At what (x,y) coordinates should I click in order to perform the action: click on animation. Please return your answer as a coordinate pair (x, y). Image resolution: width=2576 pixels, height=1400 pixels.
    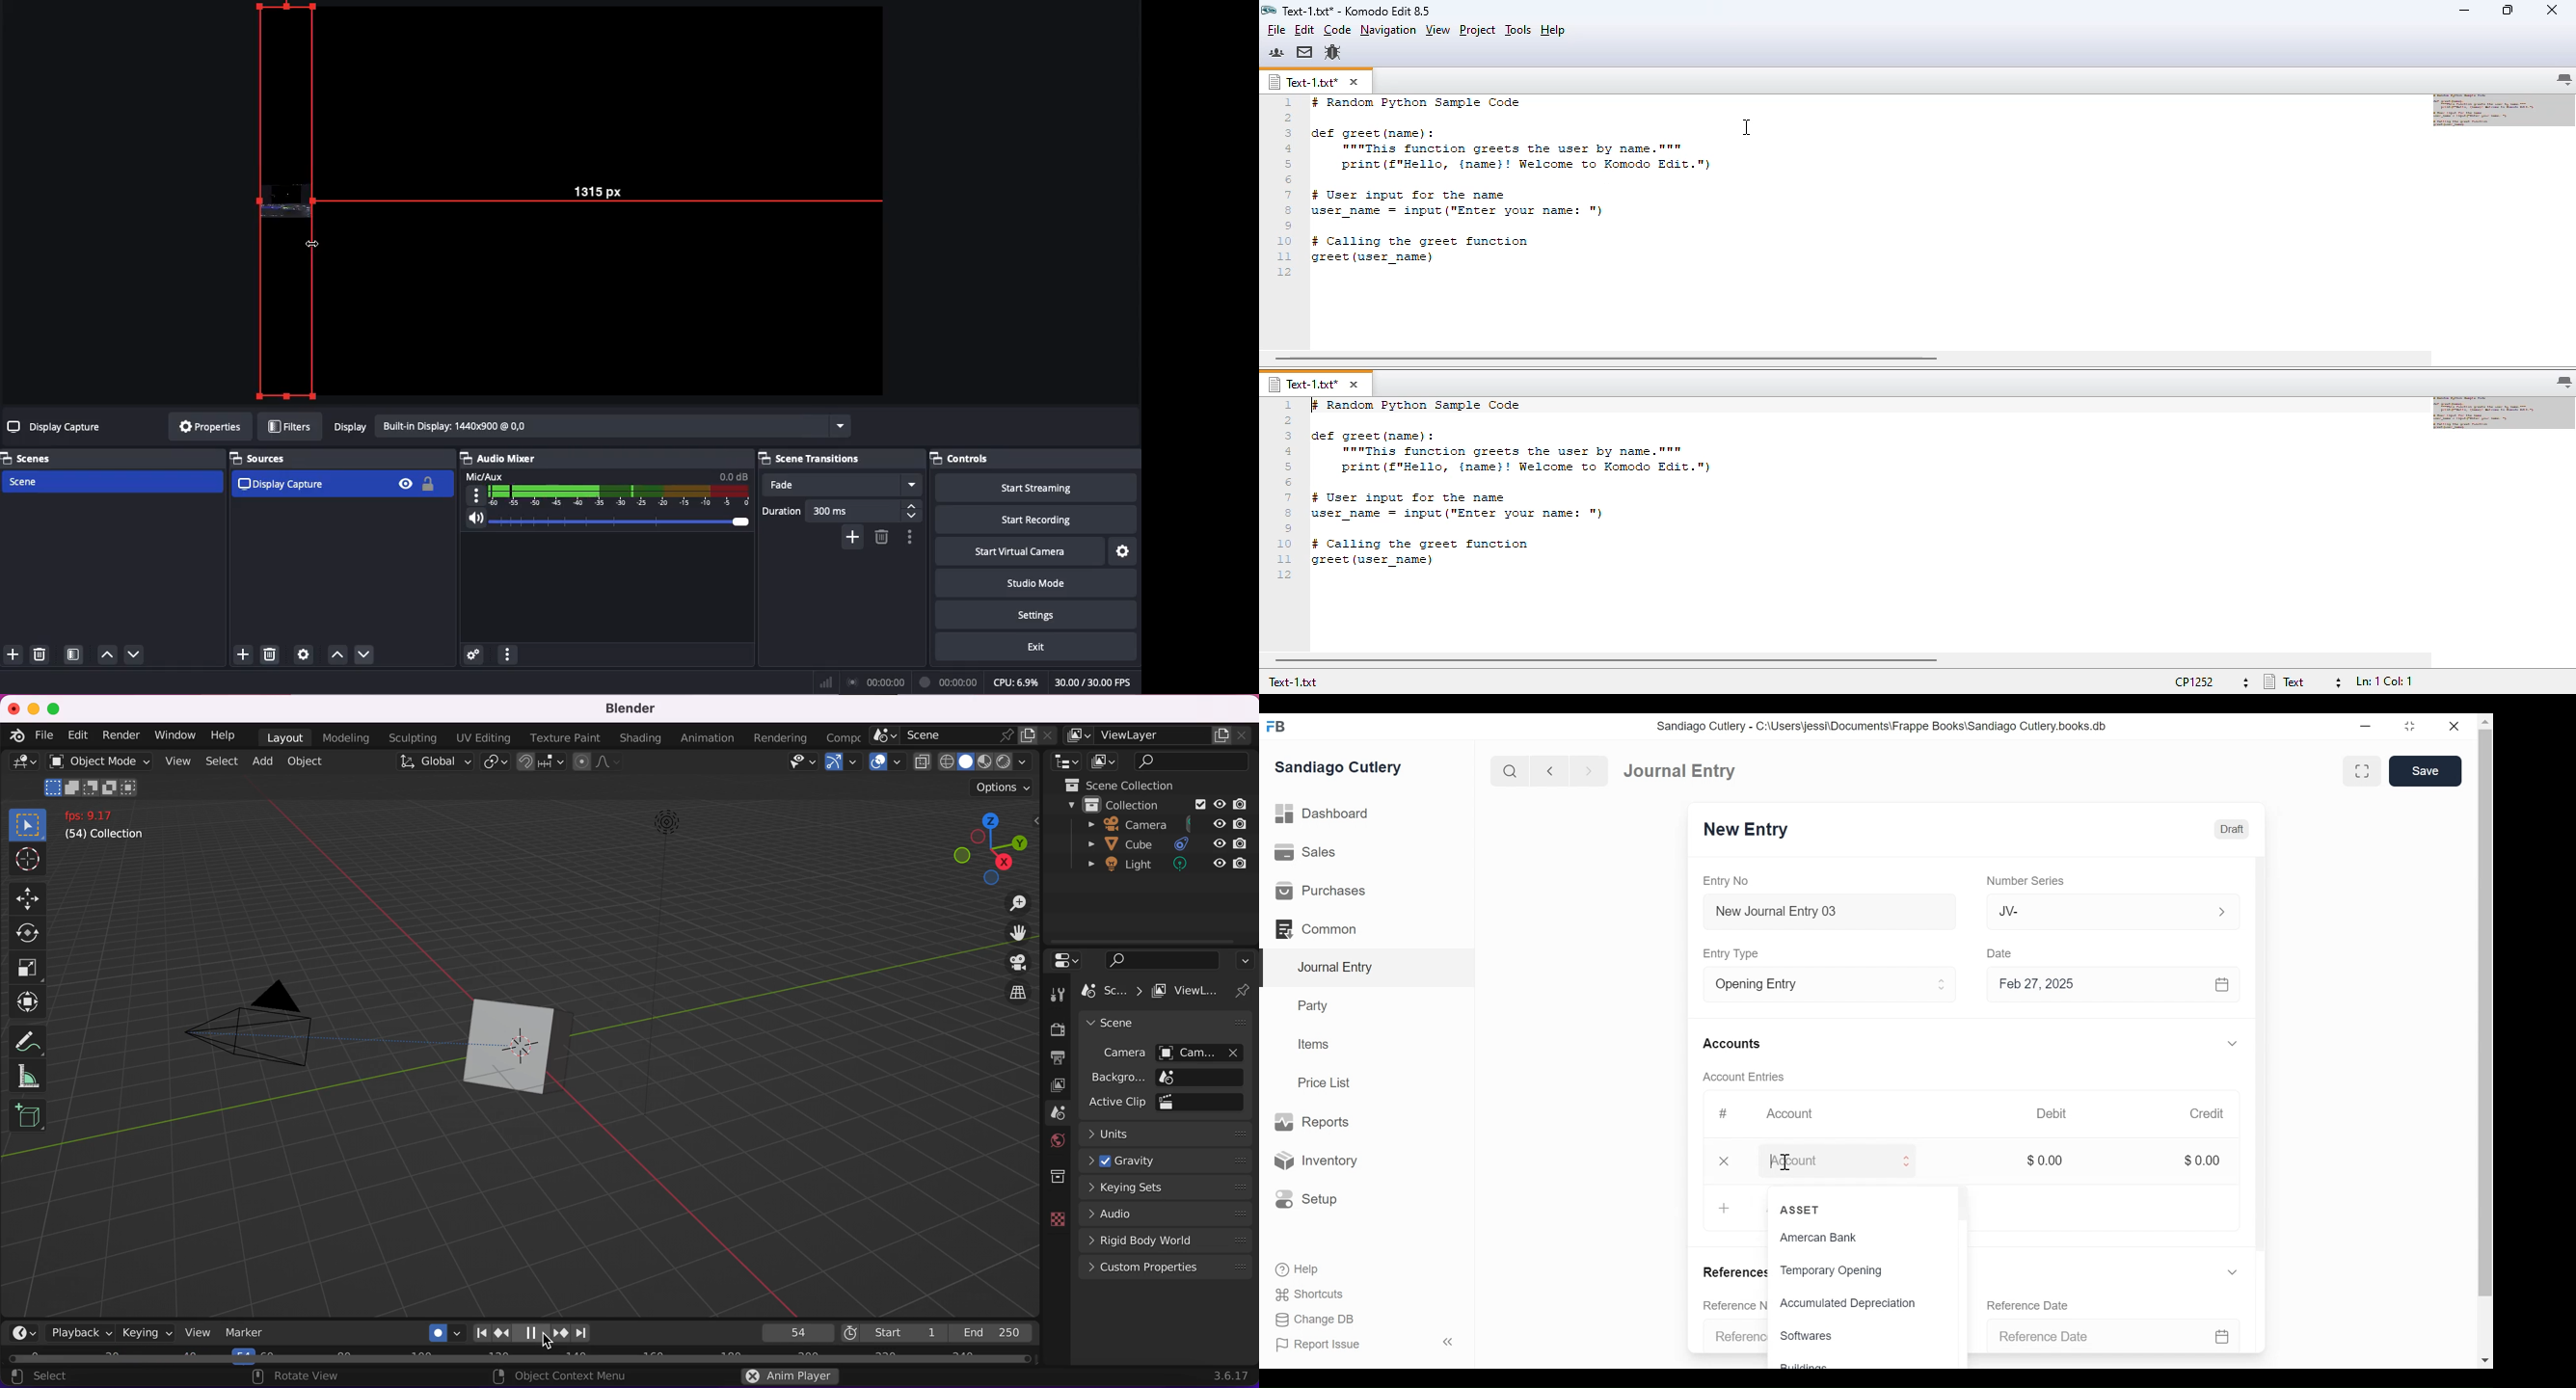
    Looking at the image, I should click on (709, 738).